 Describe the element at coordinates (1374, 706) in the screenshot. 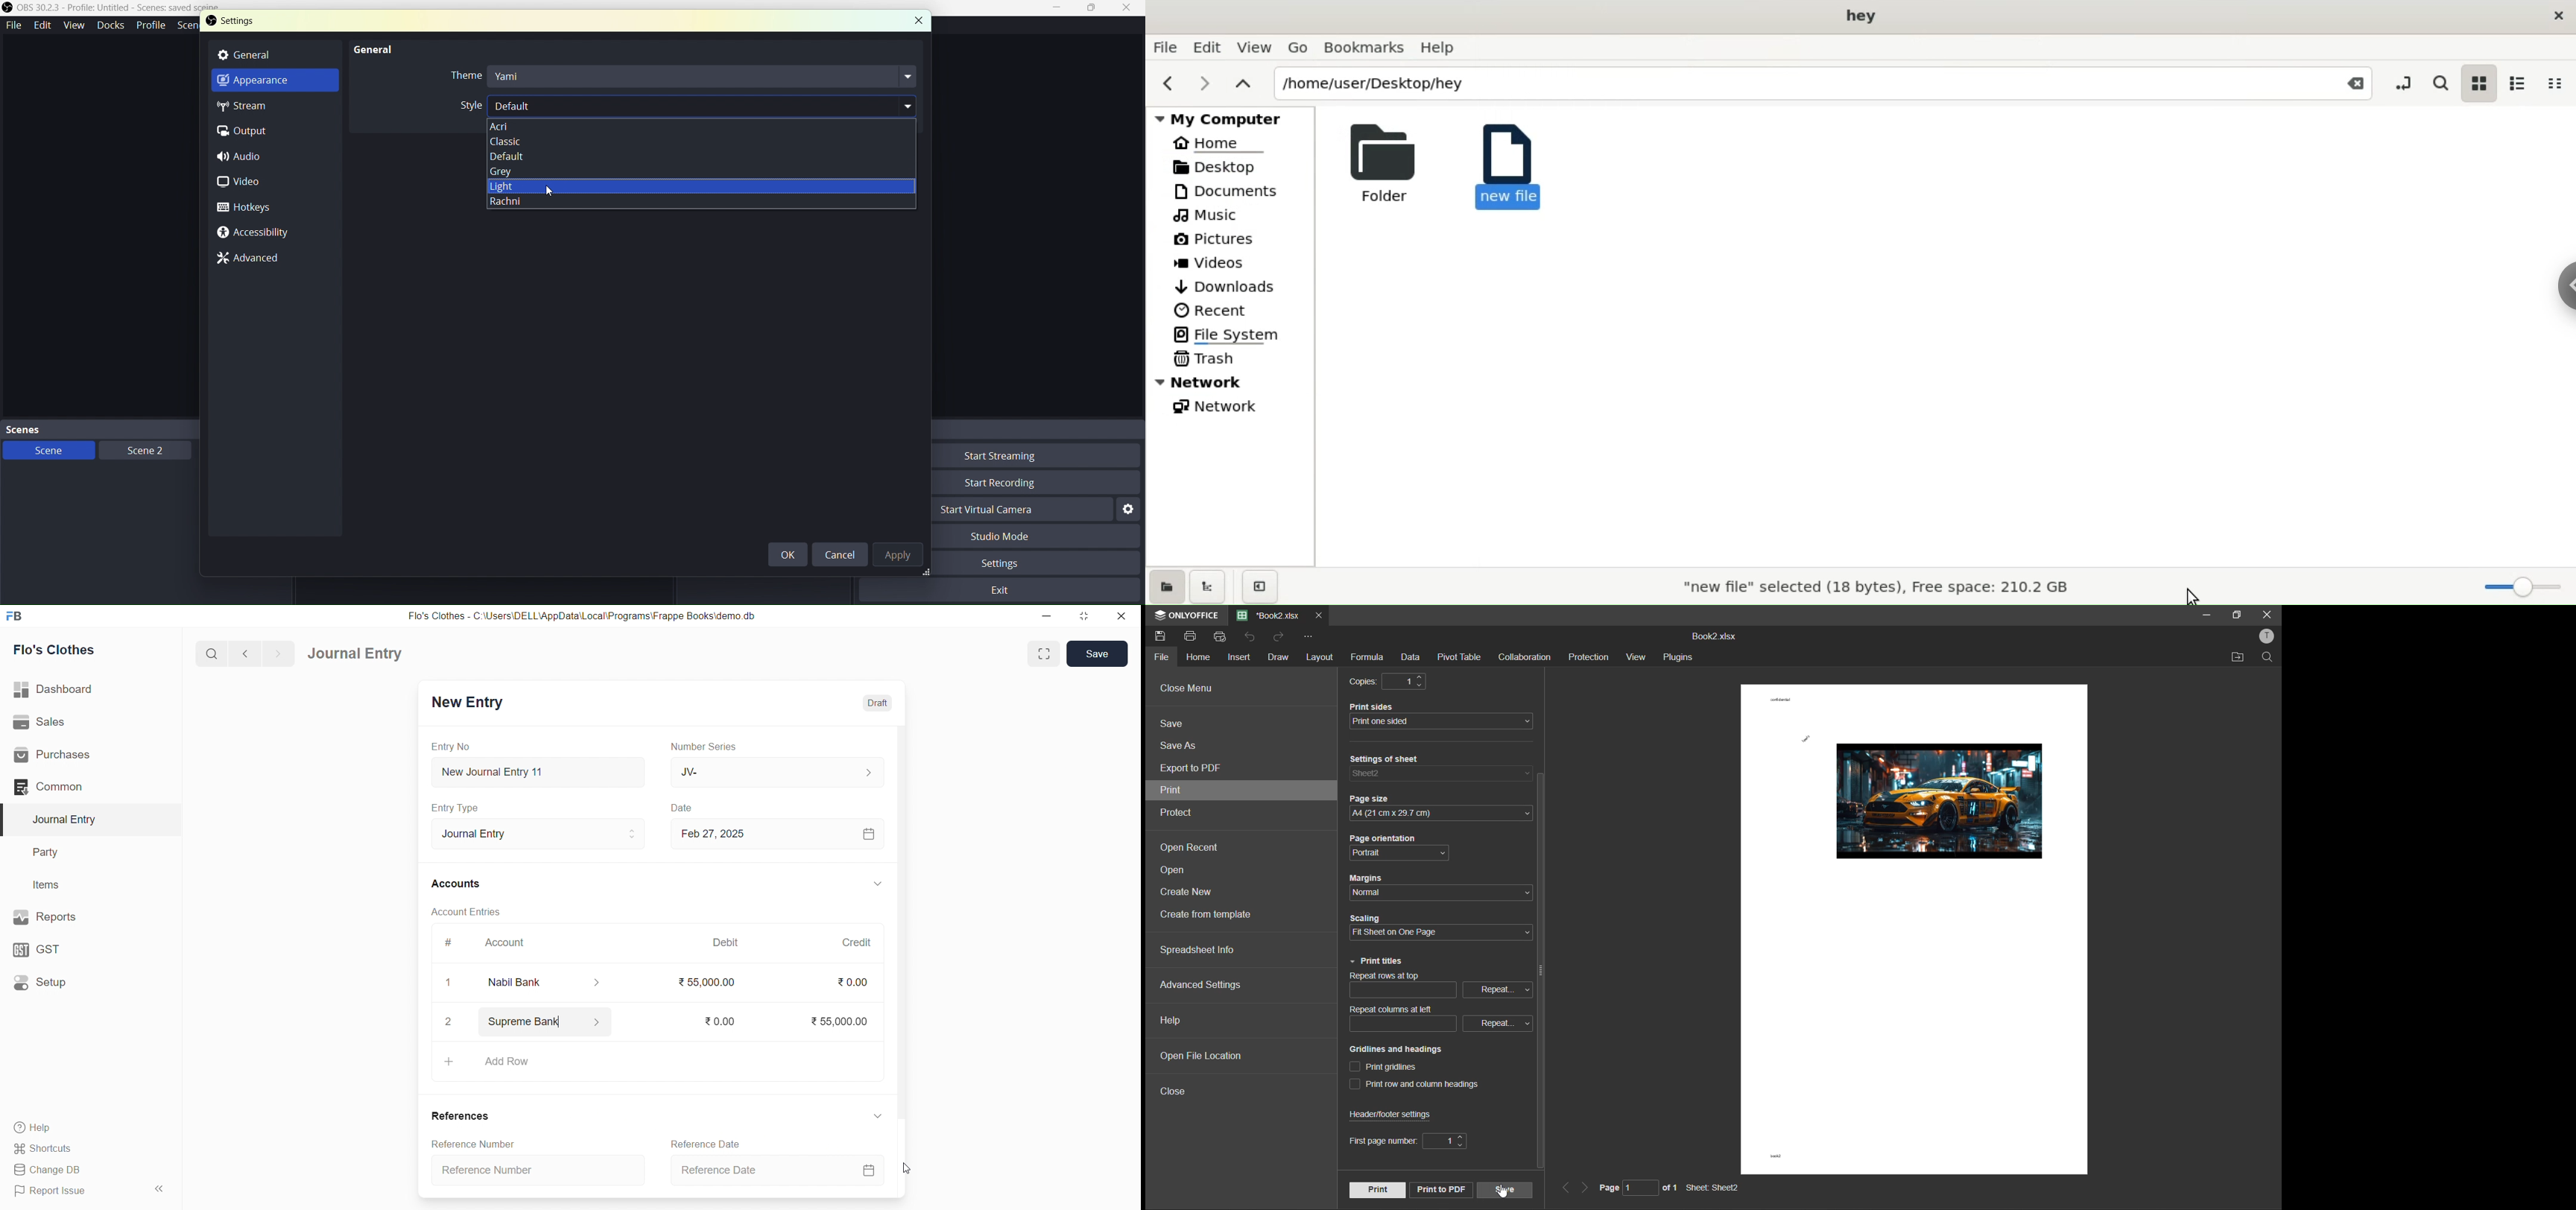

I see `Print sides` at that location.